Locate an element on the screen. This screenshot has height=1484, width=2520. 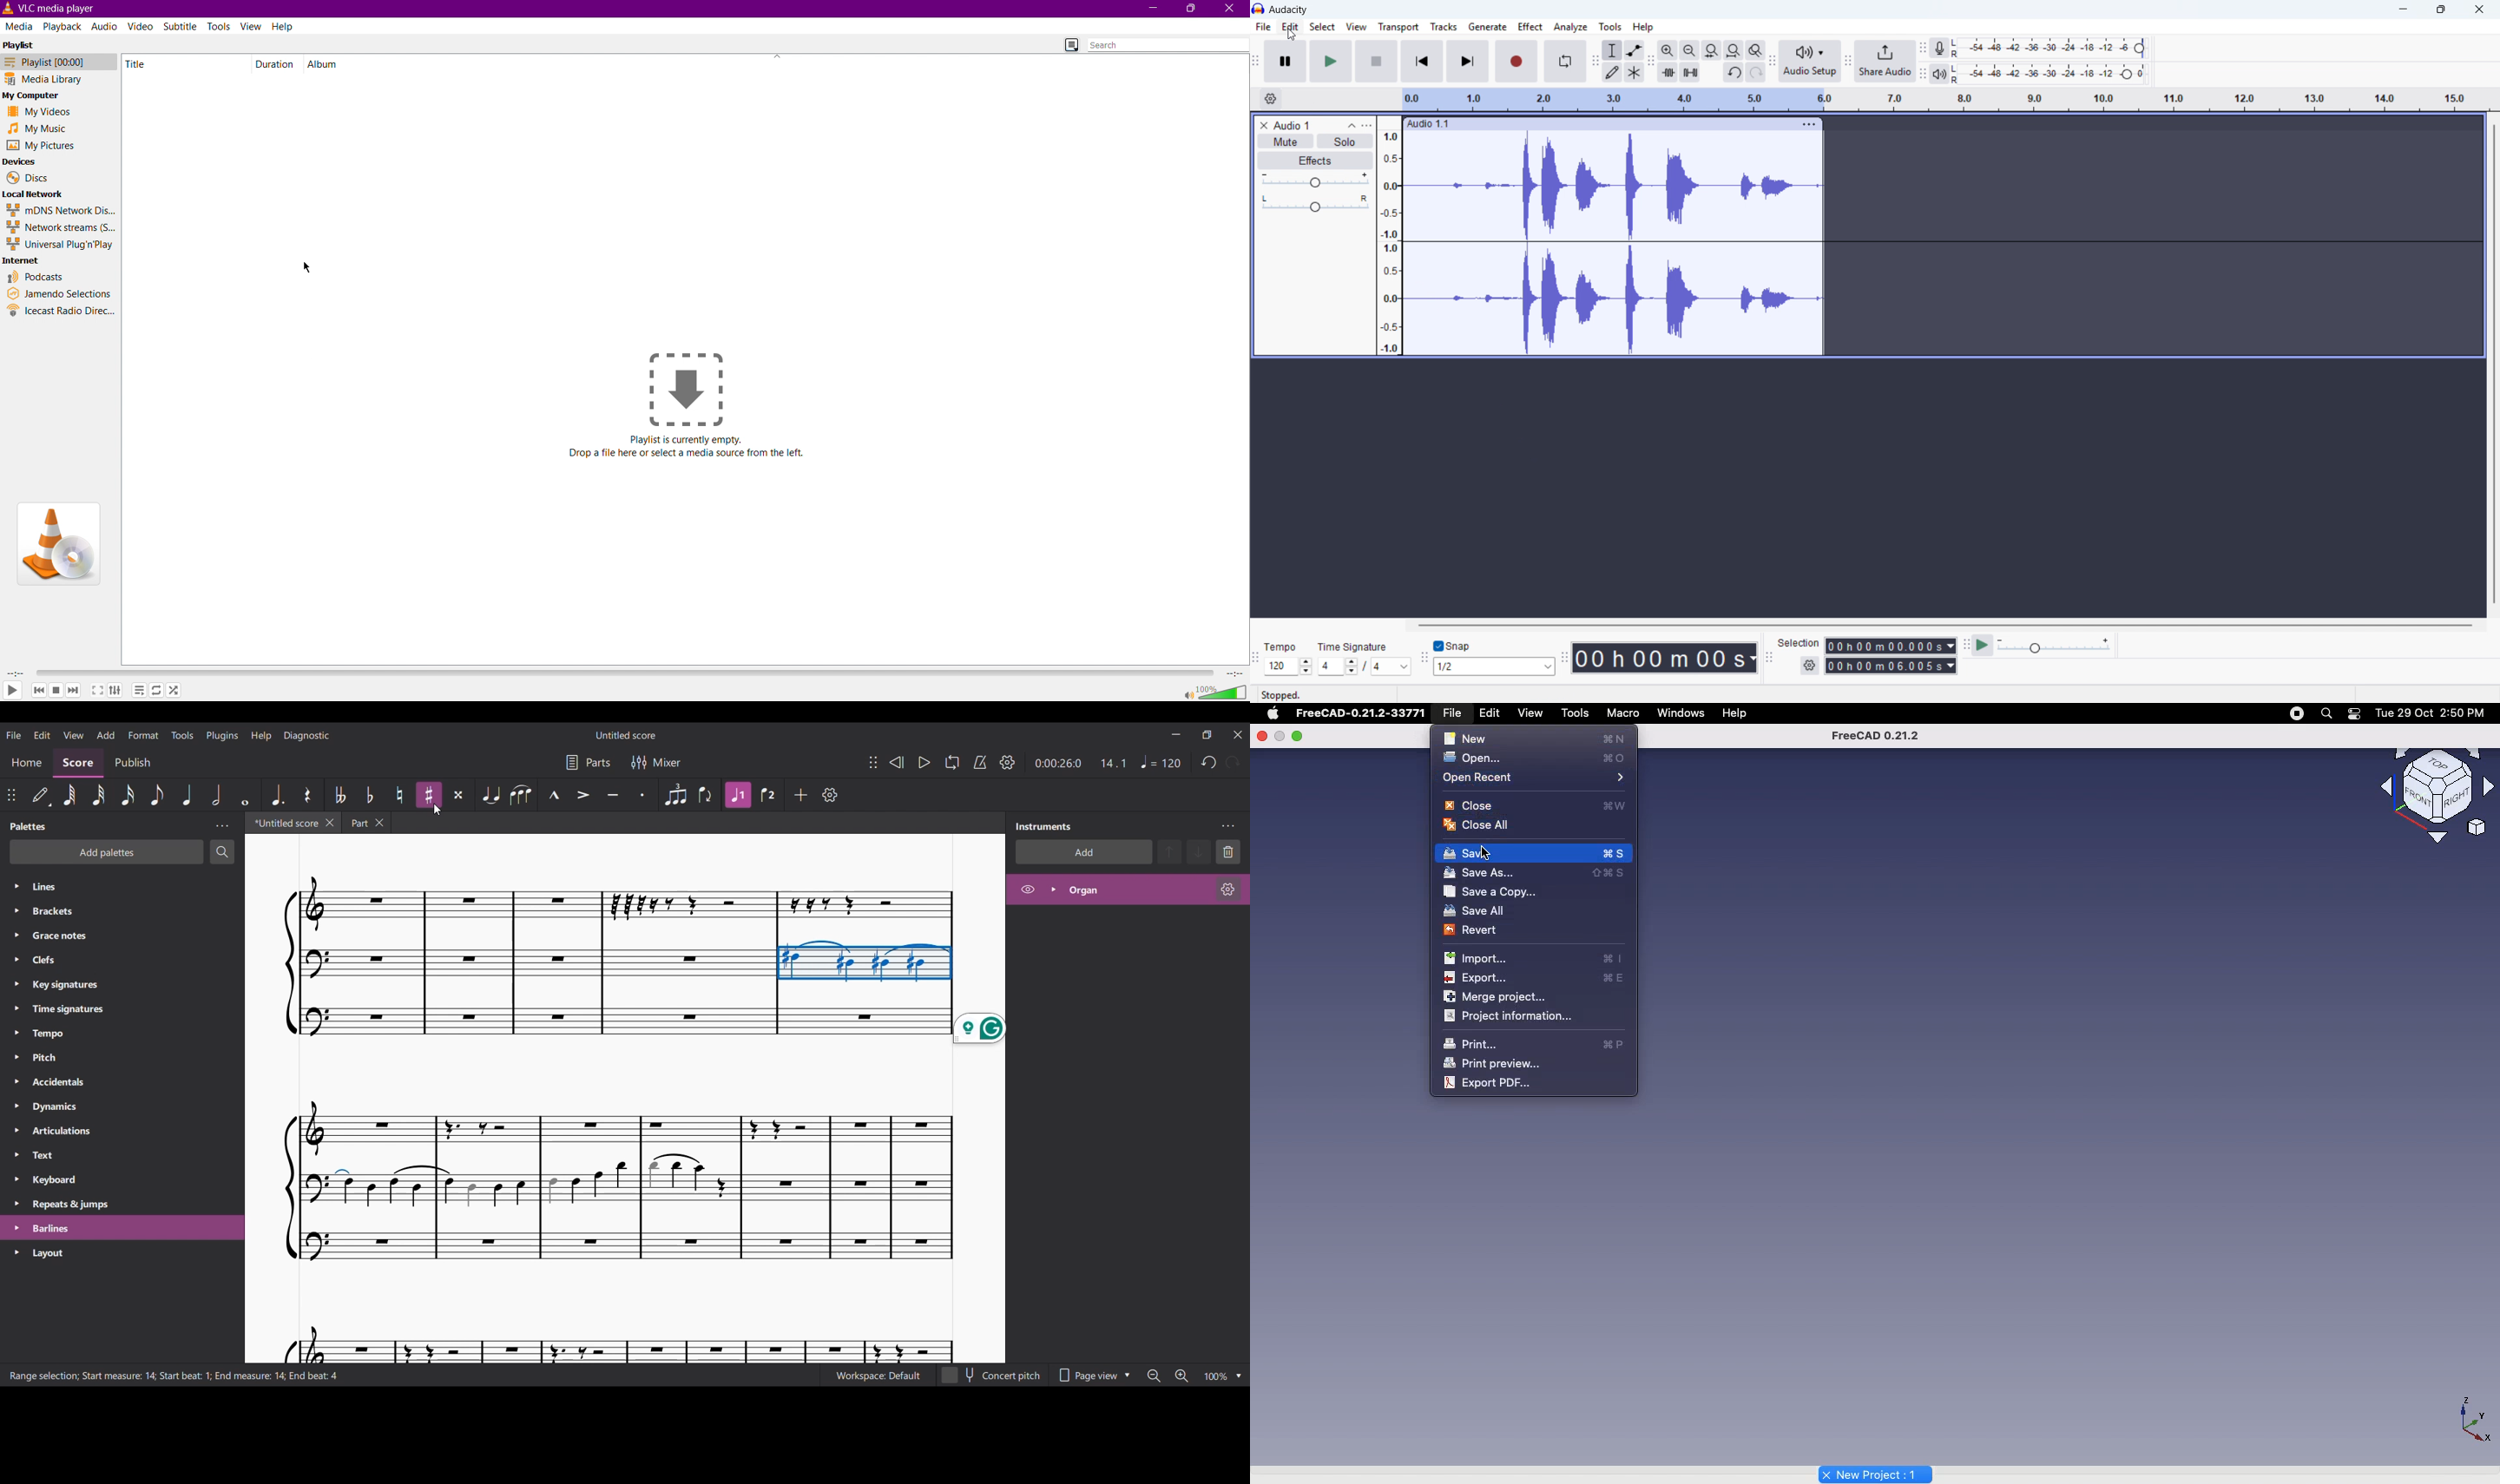
Expand Organ is located at coordinates (1052, 889).